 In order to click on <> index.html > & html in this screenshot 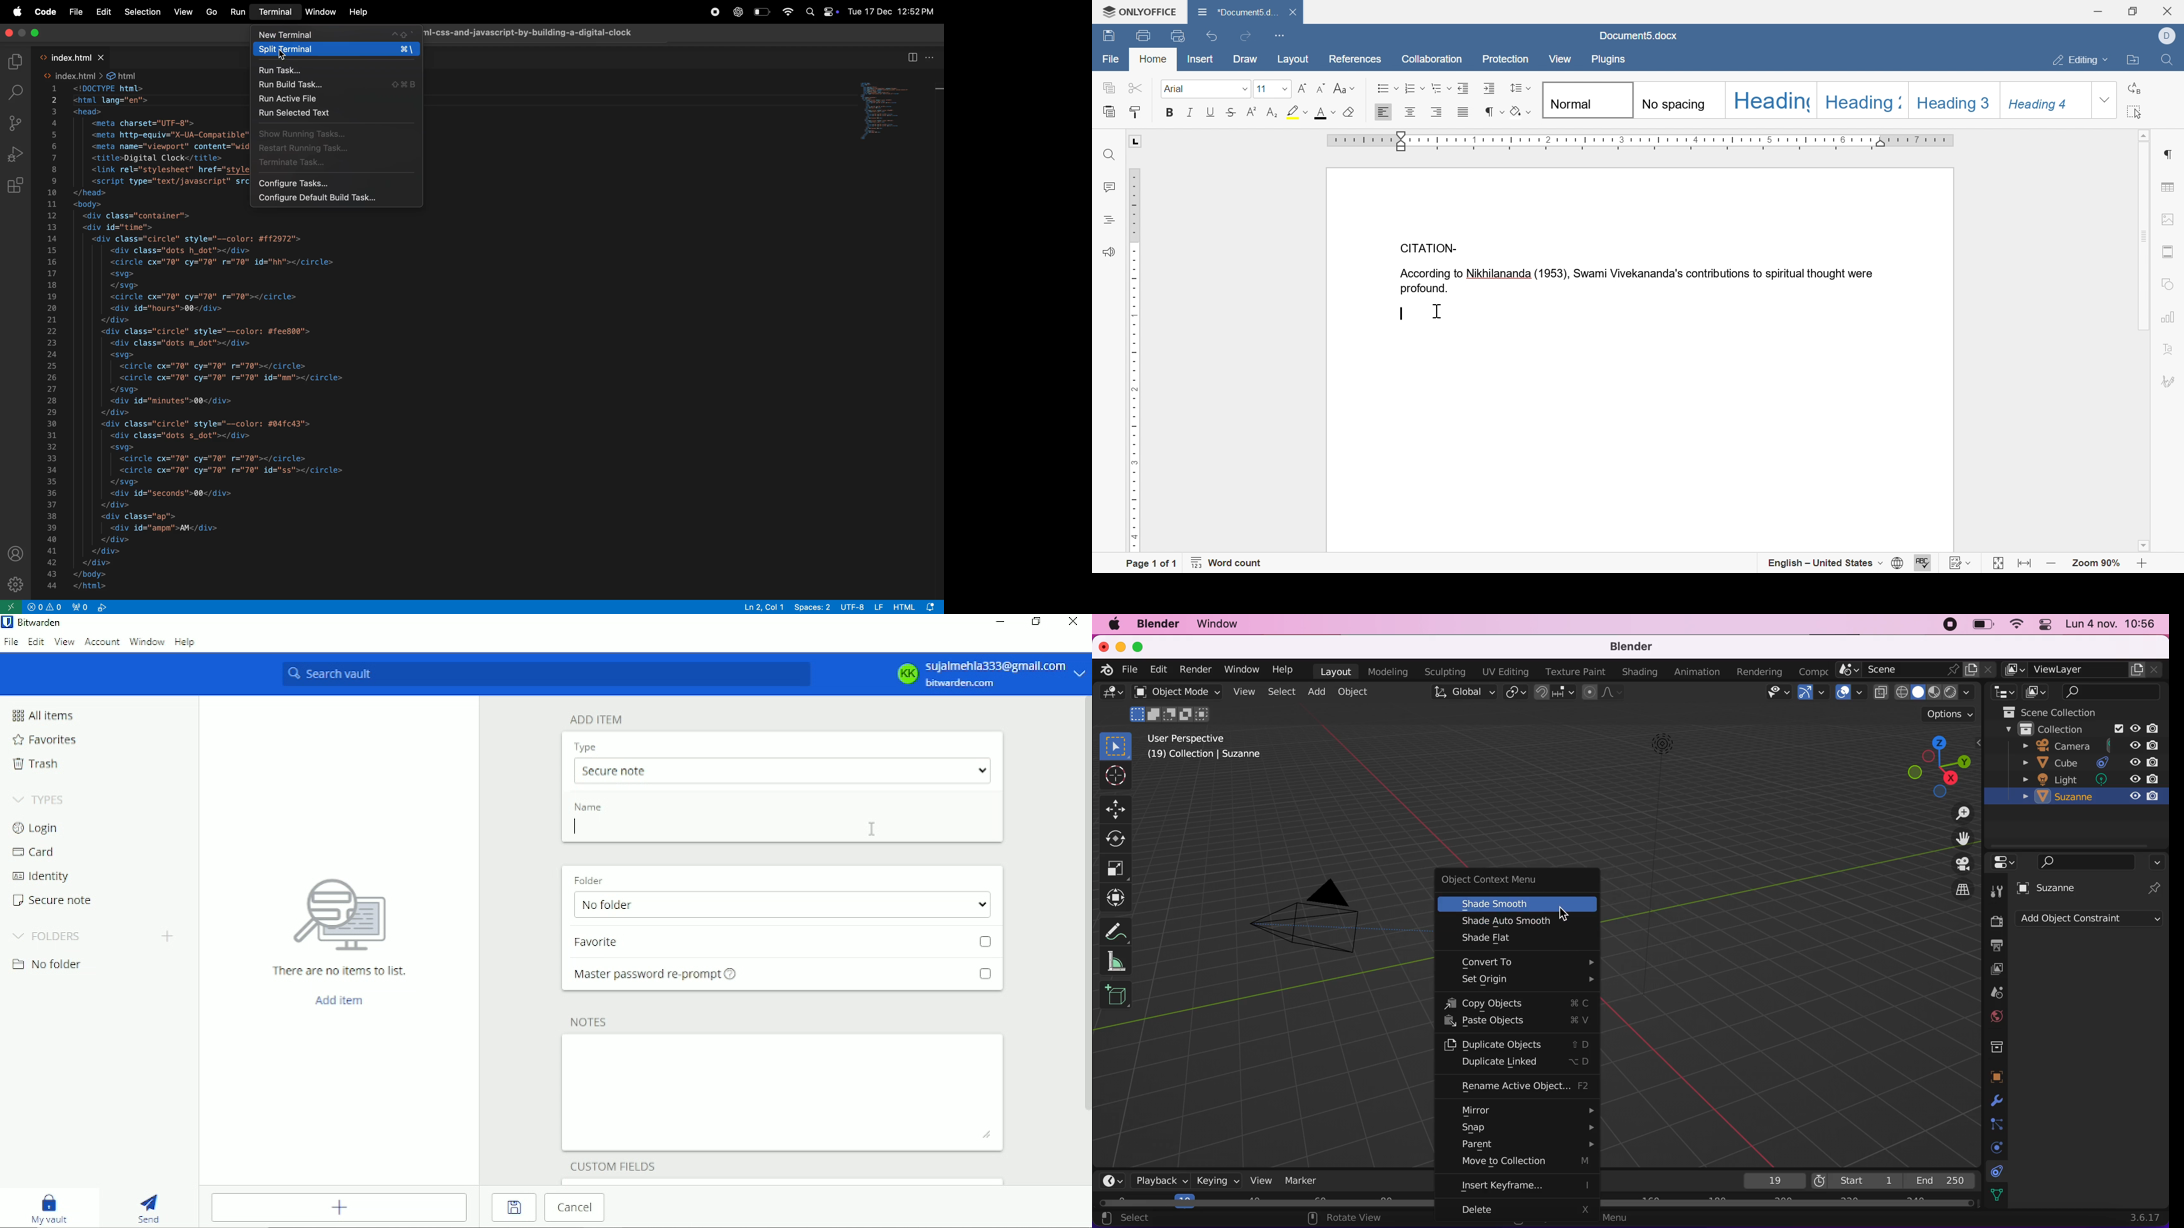, I will do `click(89, 75)`.